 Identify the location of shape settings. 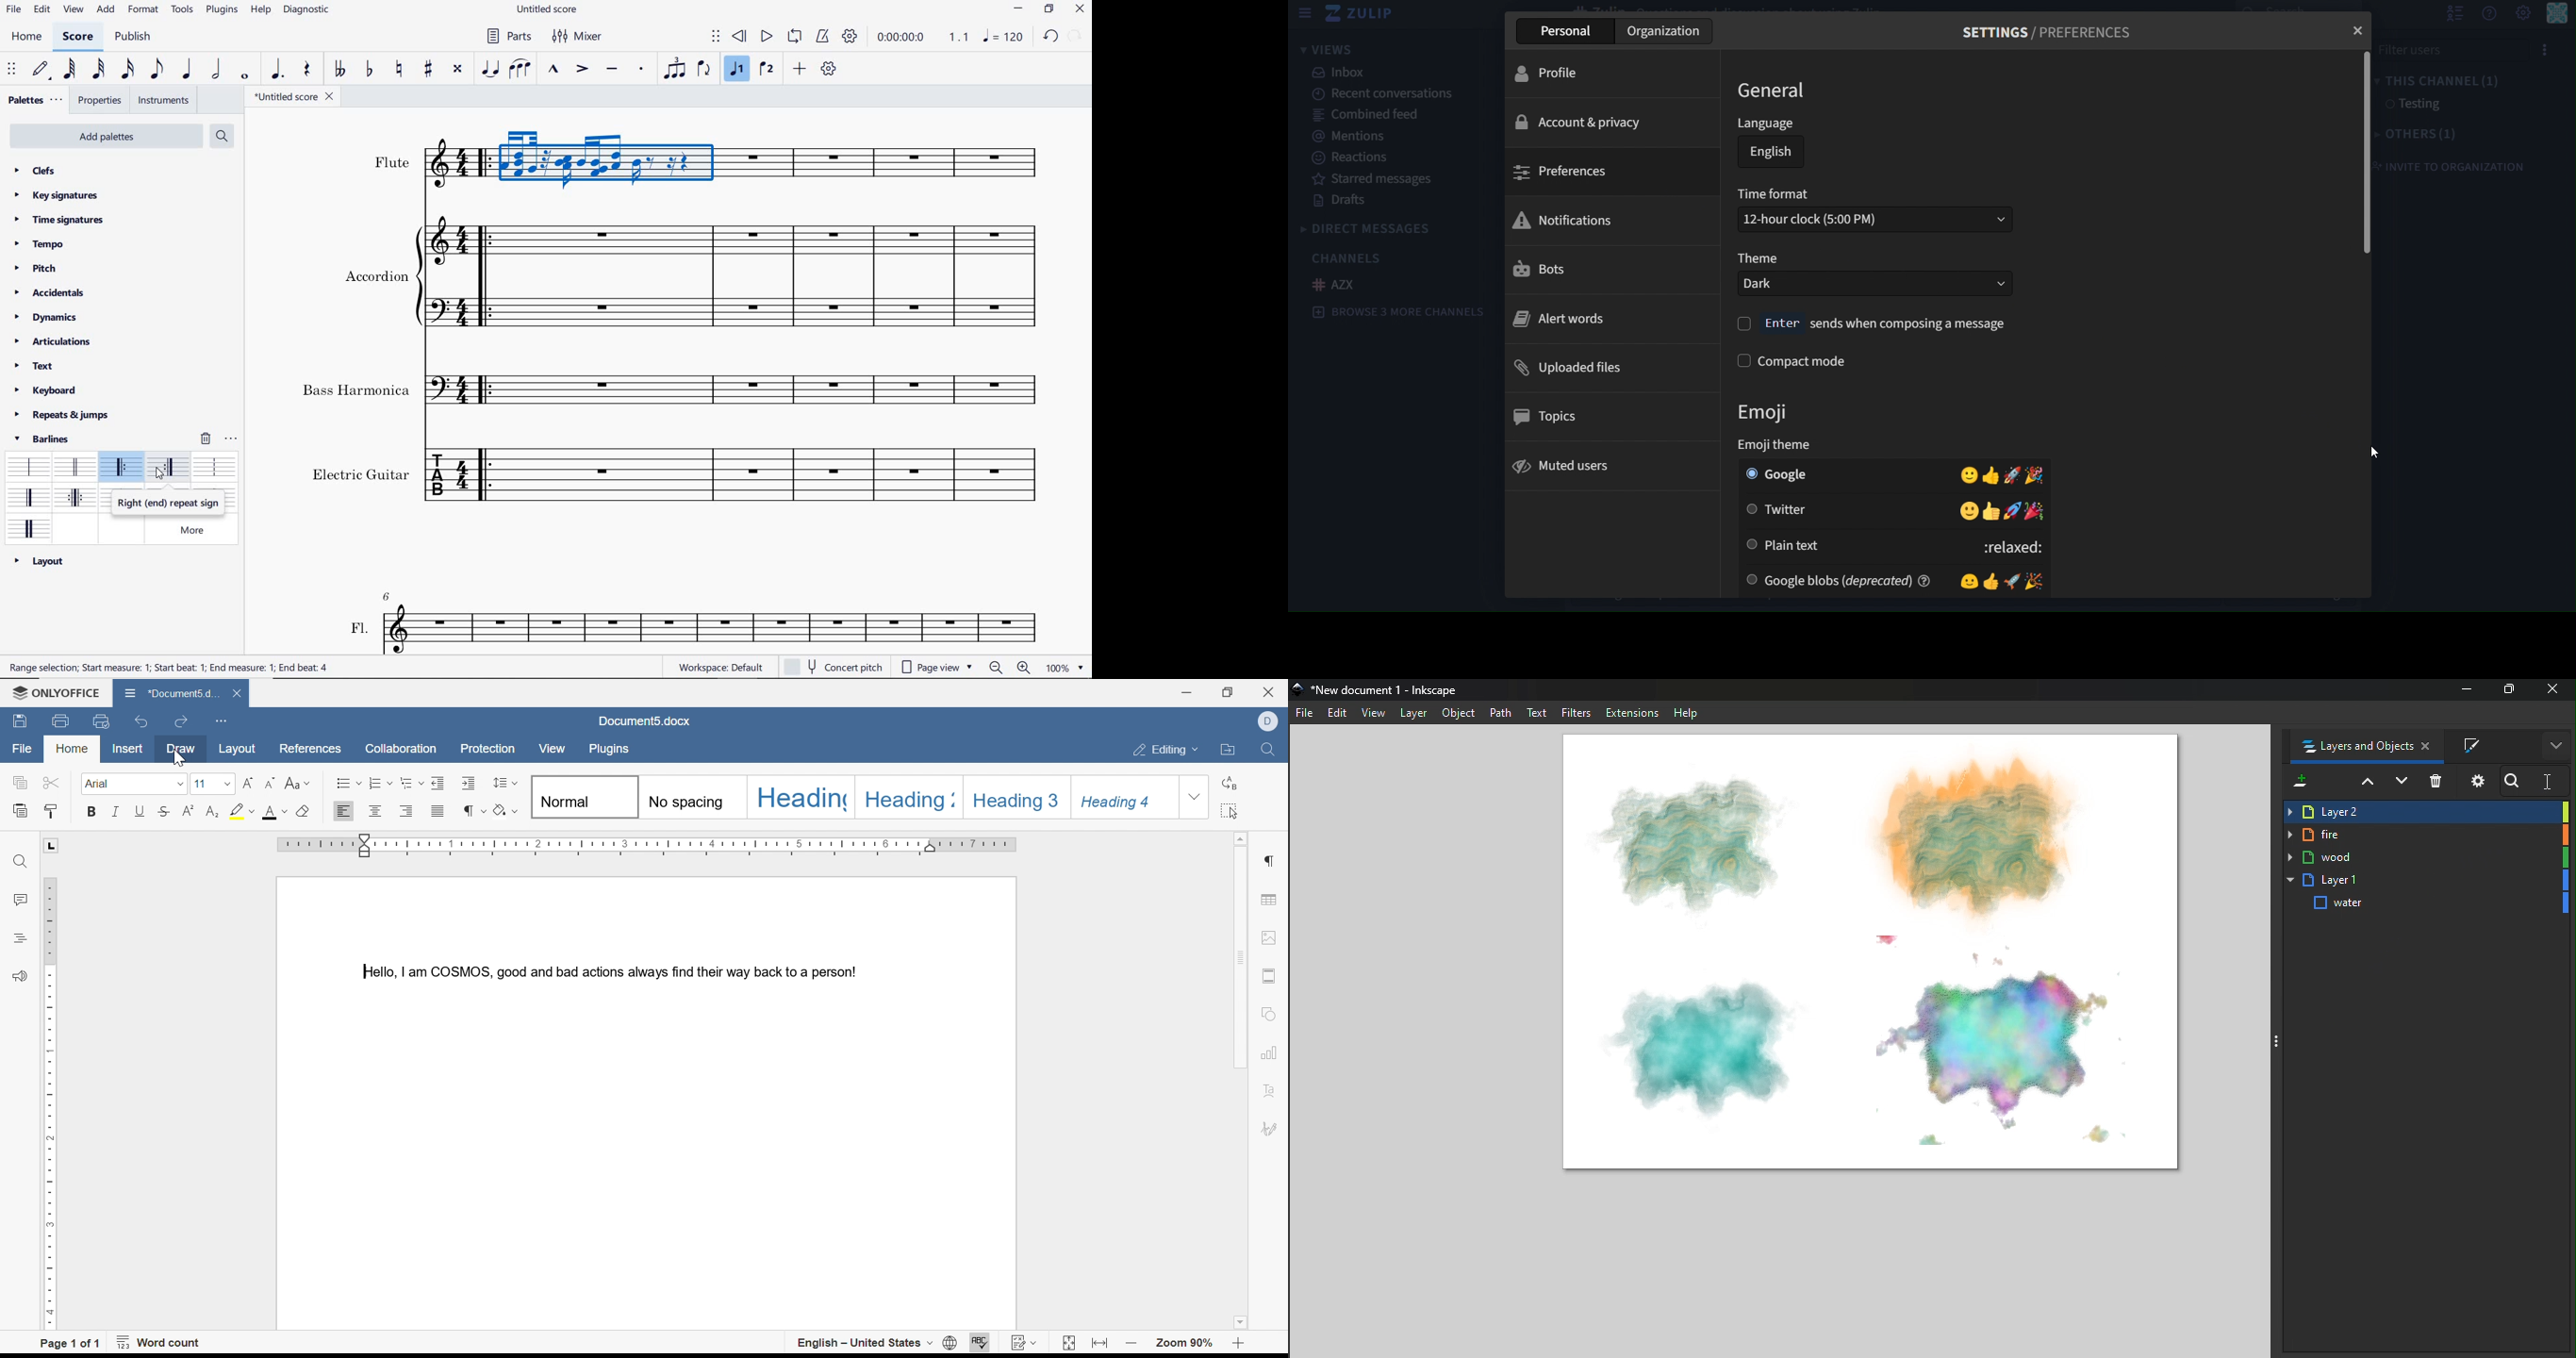
(1270, 1012).